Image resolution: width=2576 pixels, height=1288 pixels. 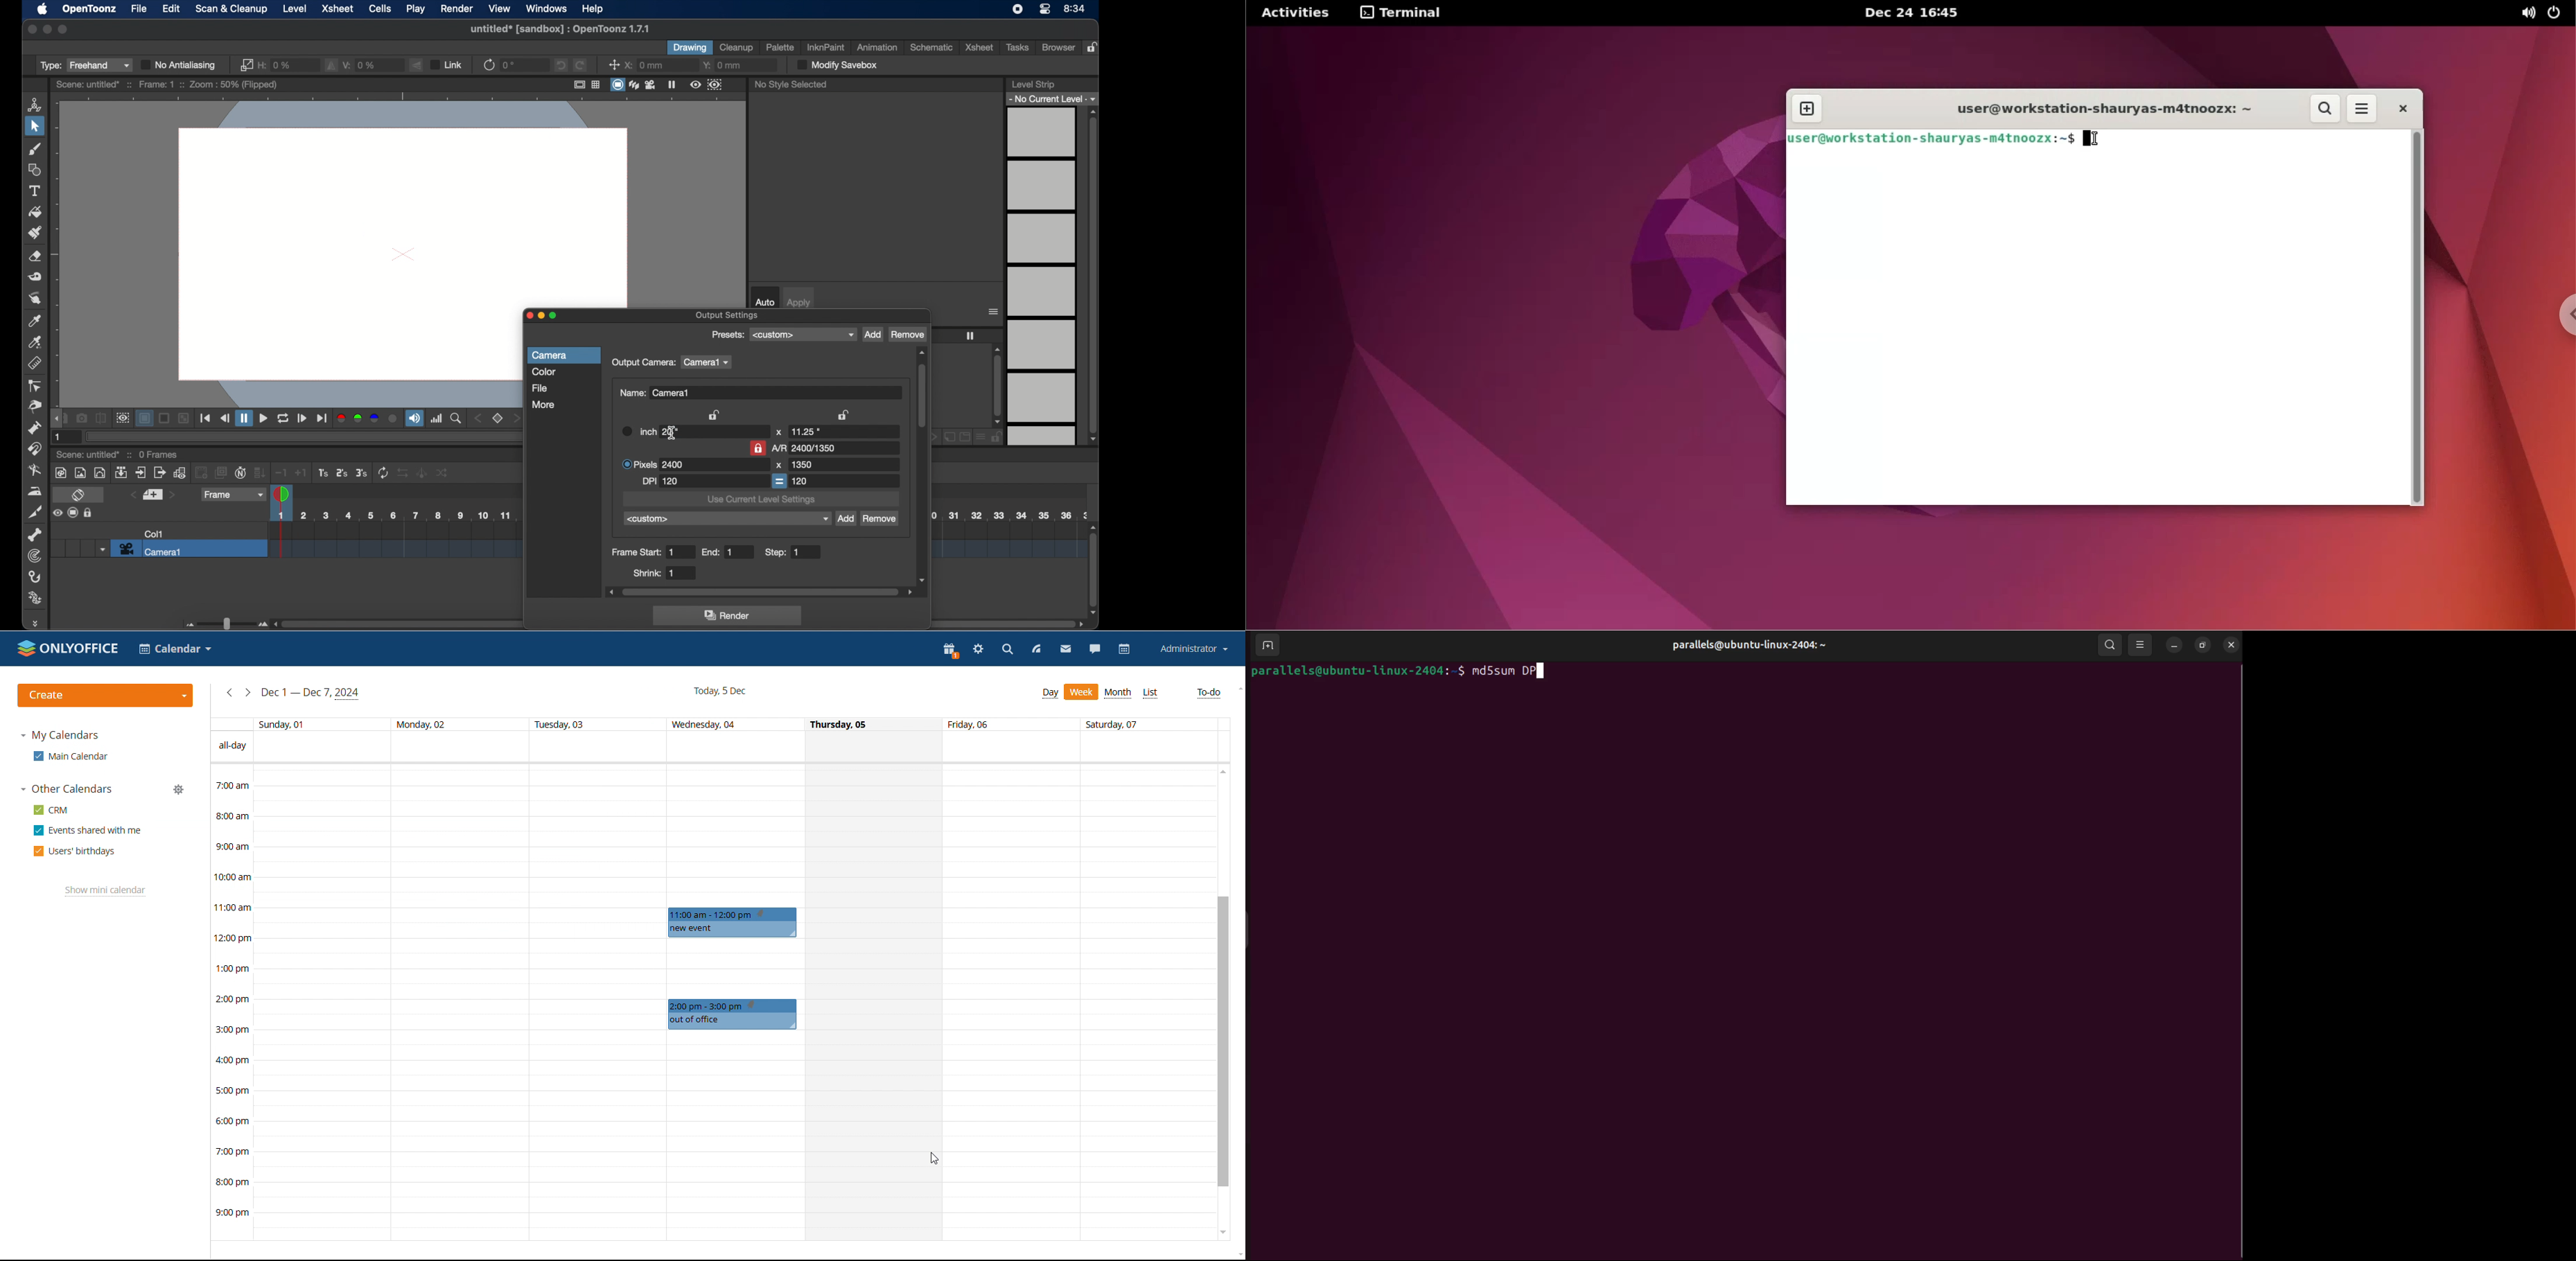 I want to click on , so click(x=131, y=455).